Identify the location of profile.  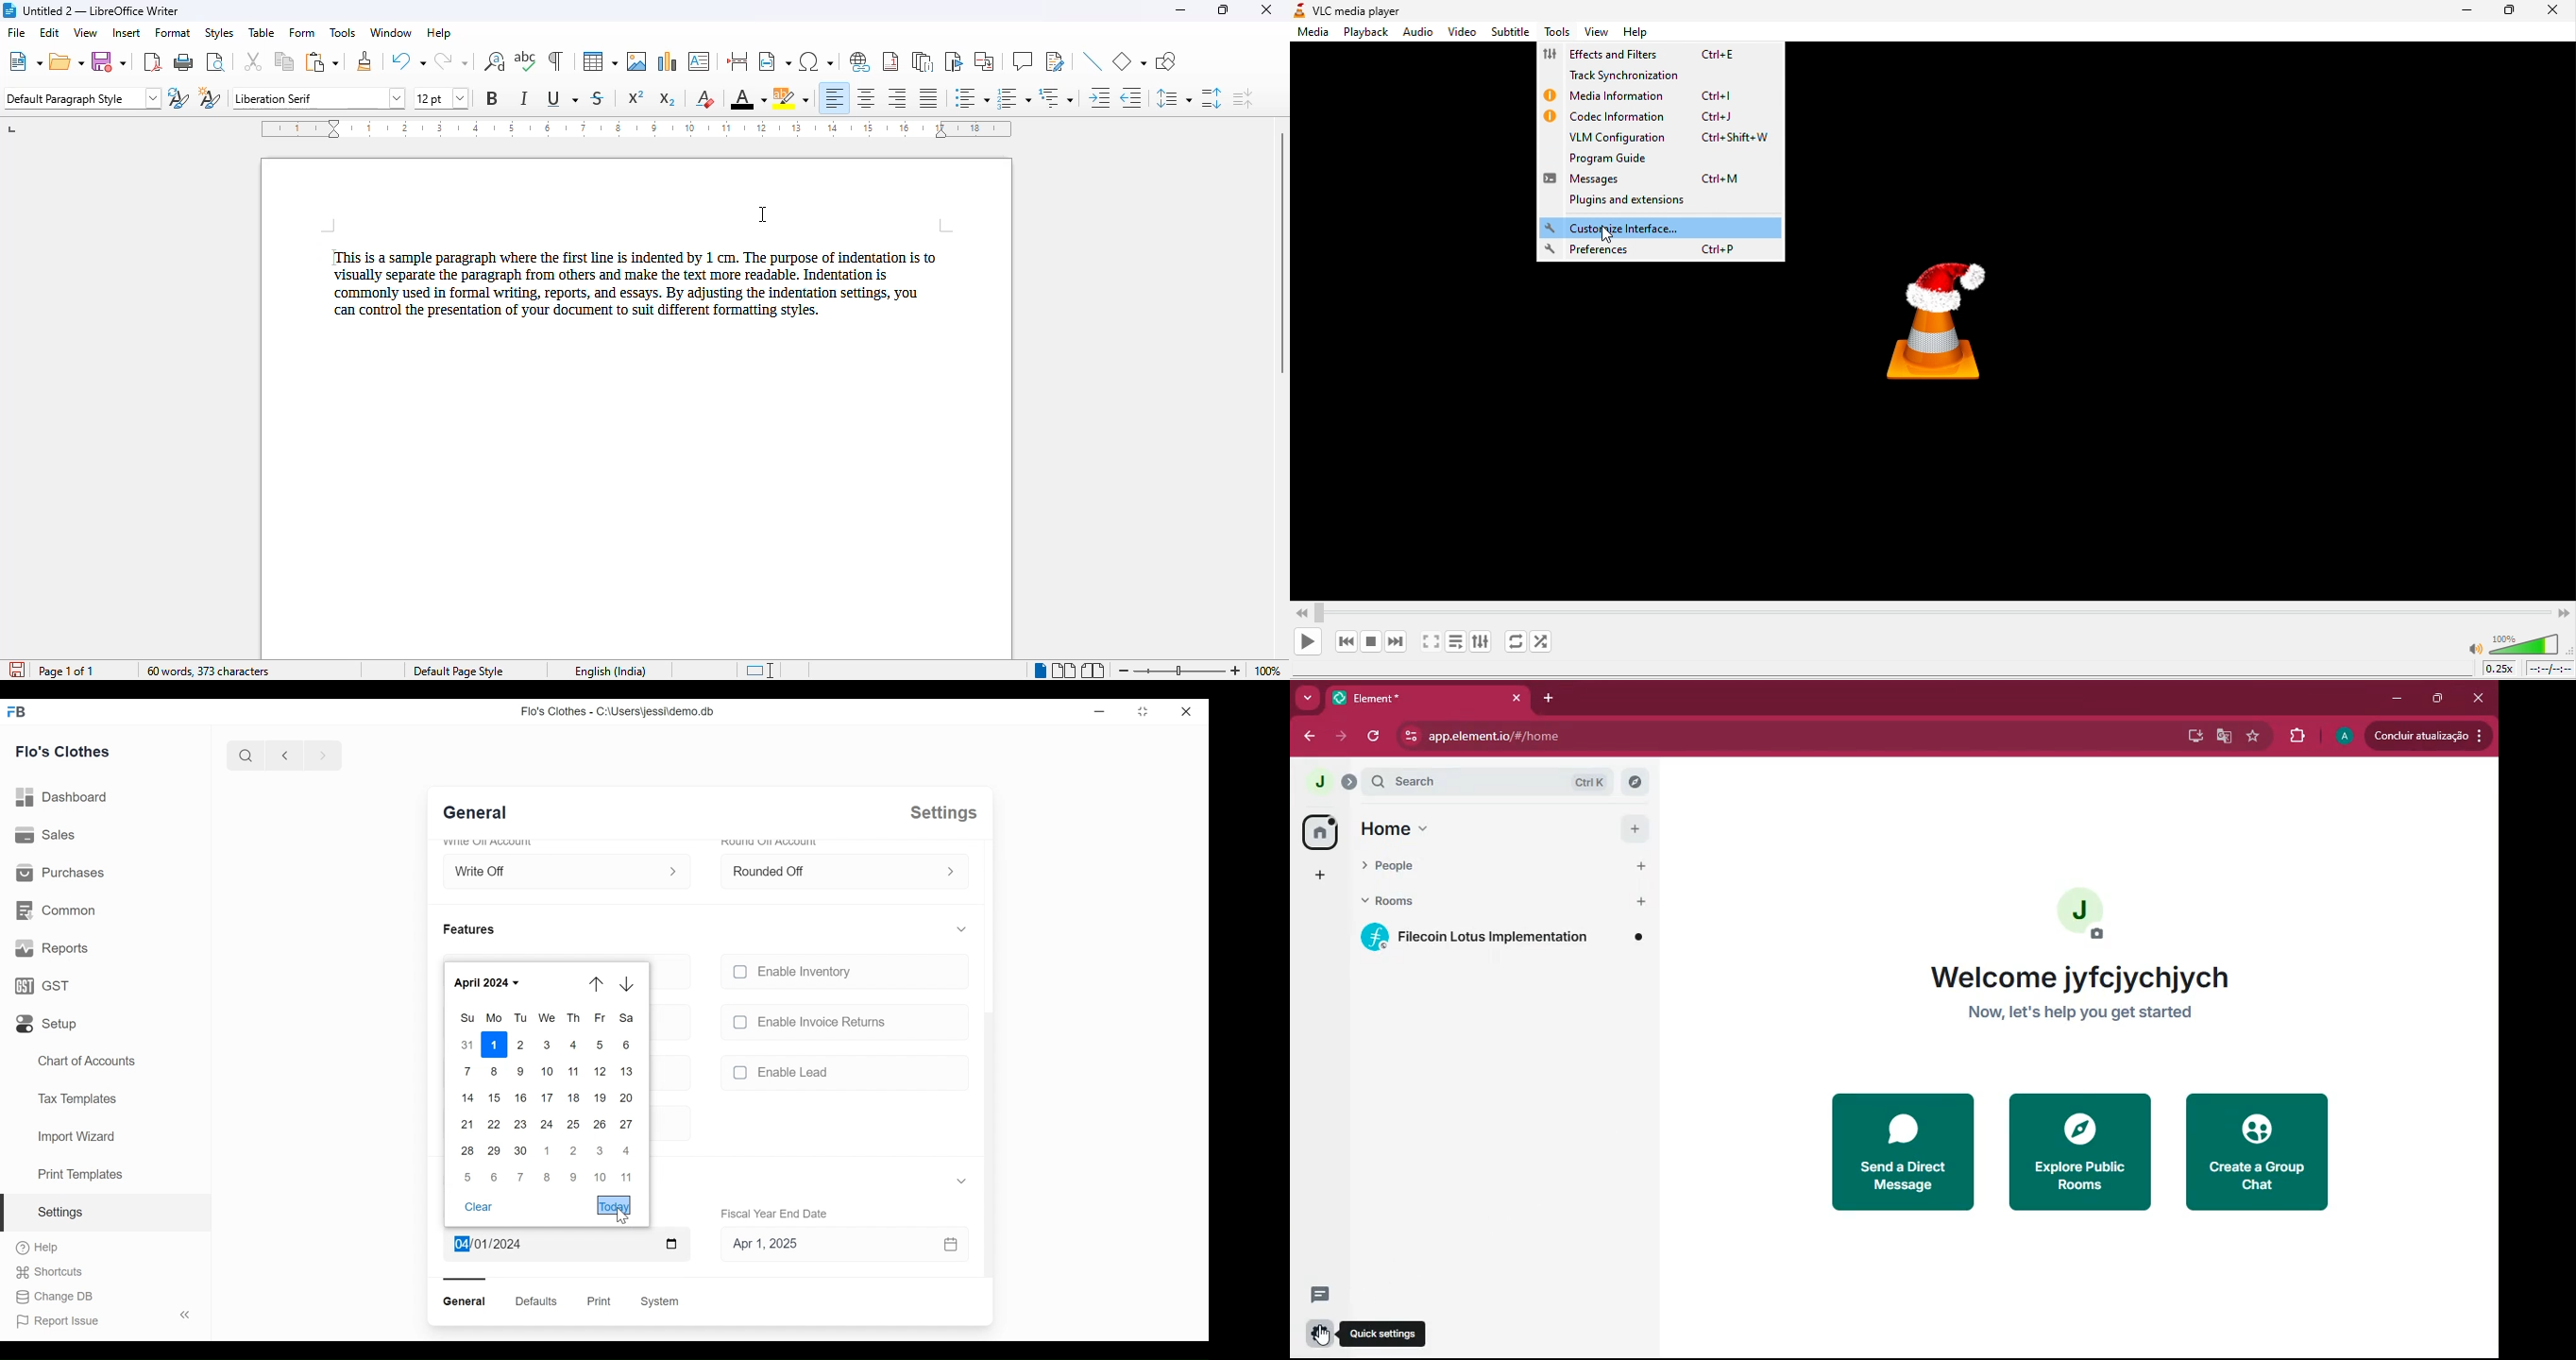
(2342, 735).